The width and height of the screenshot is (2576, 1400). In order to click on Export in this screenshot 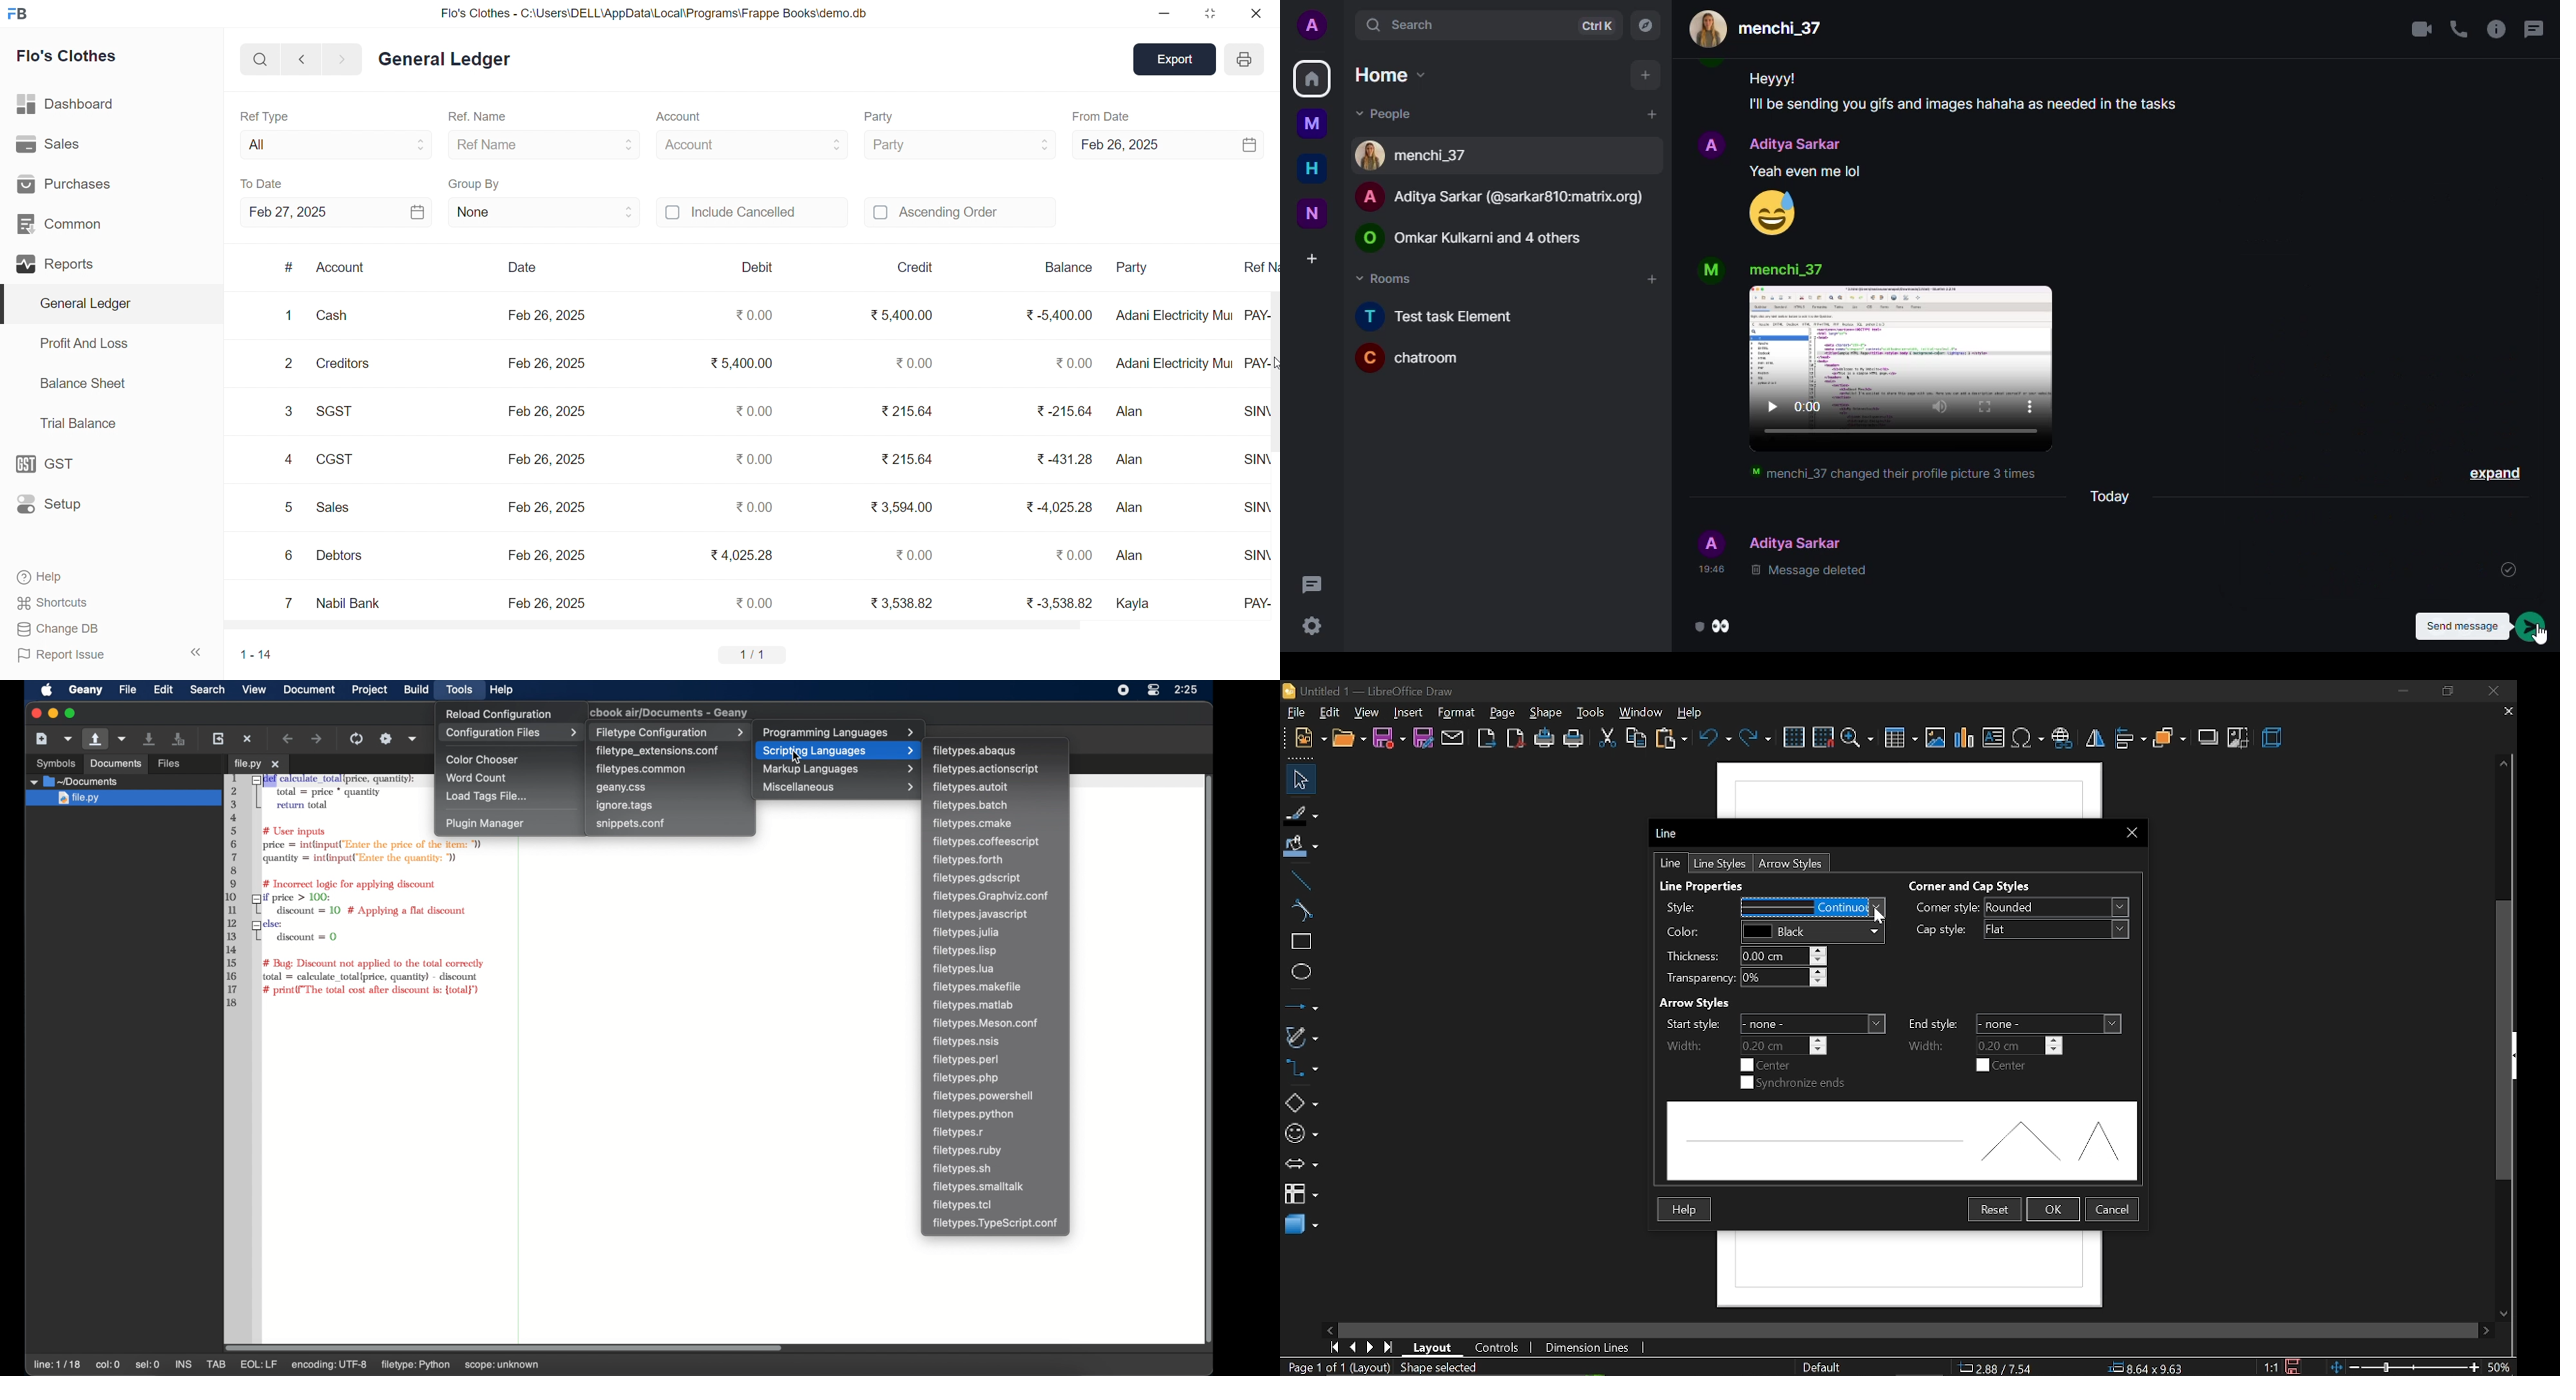, I will do `click(1177, 58)`.